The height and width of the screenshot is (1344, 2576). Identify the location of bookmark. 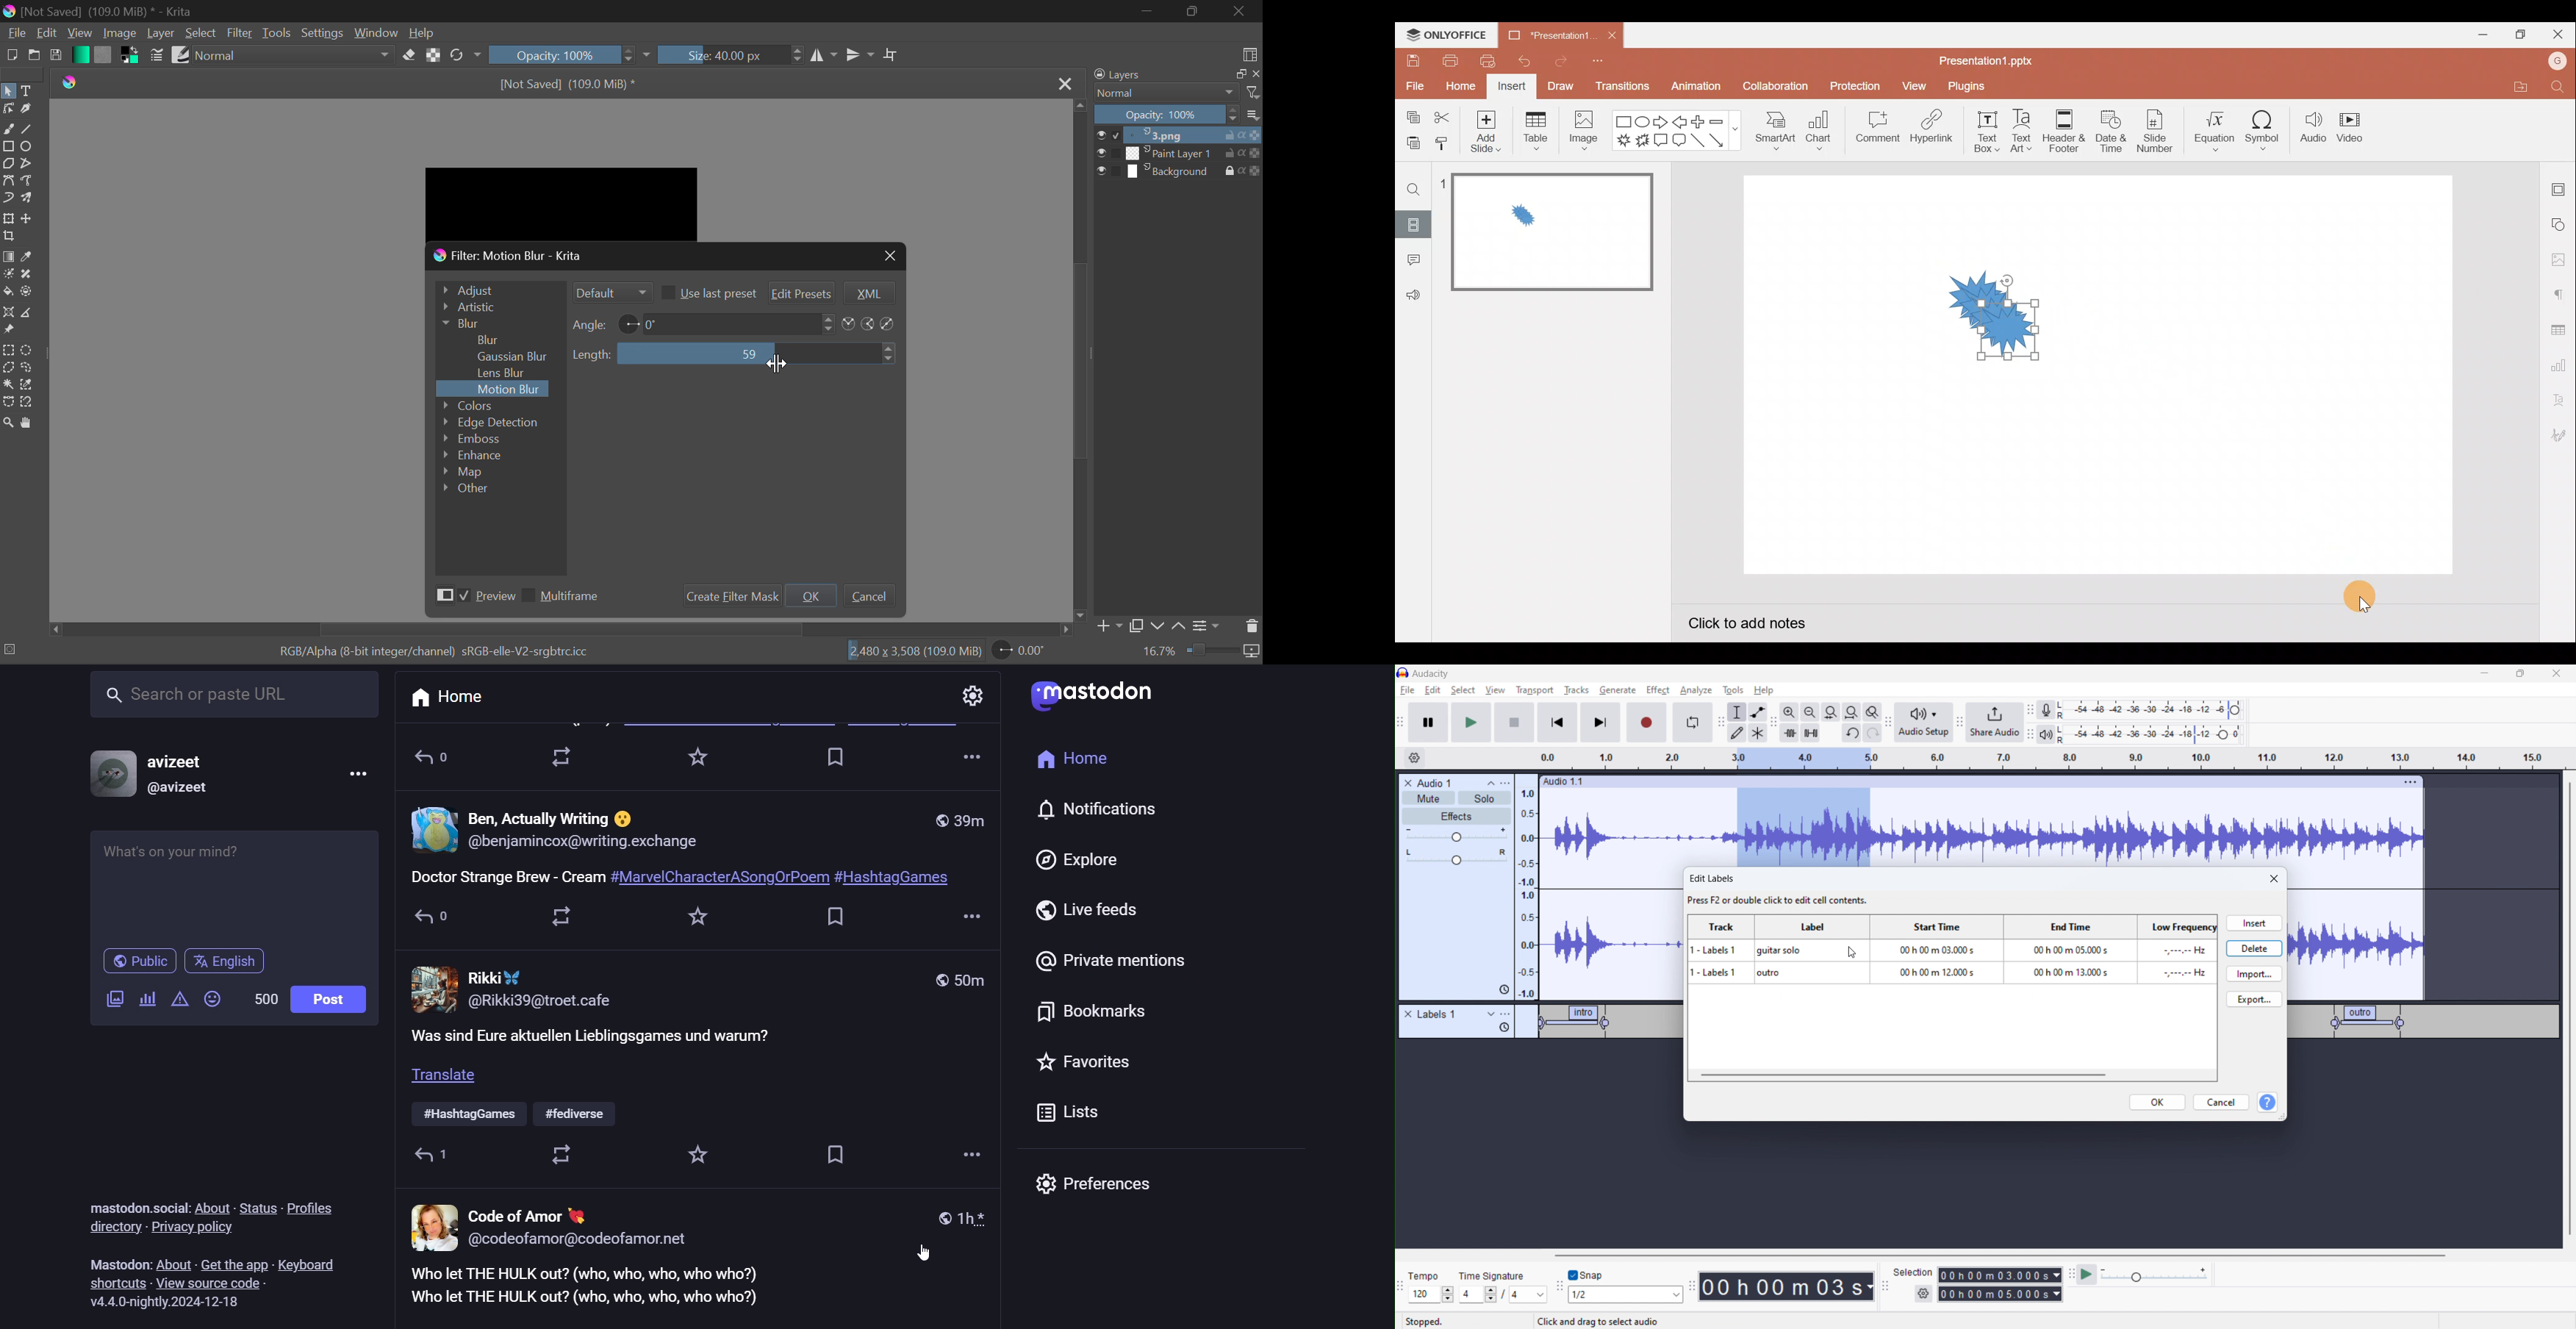
(837, 762).